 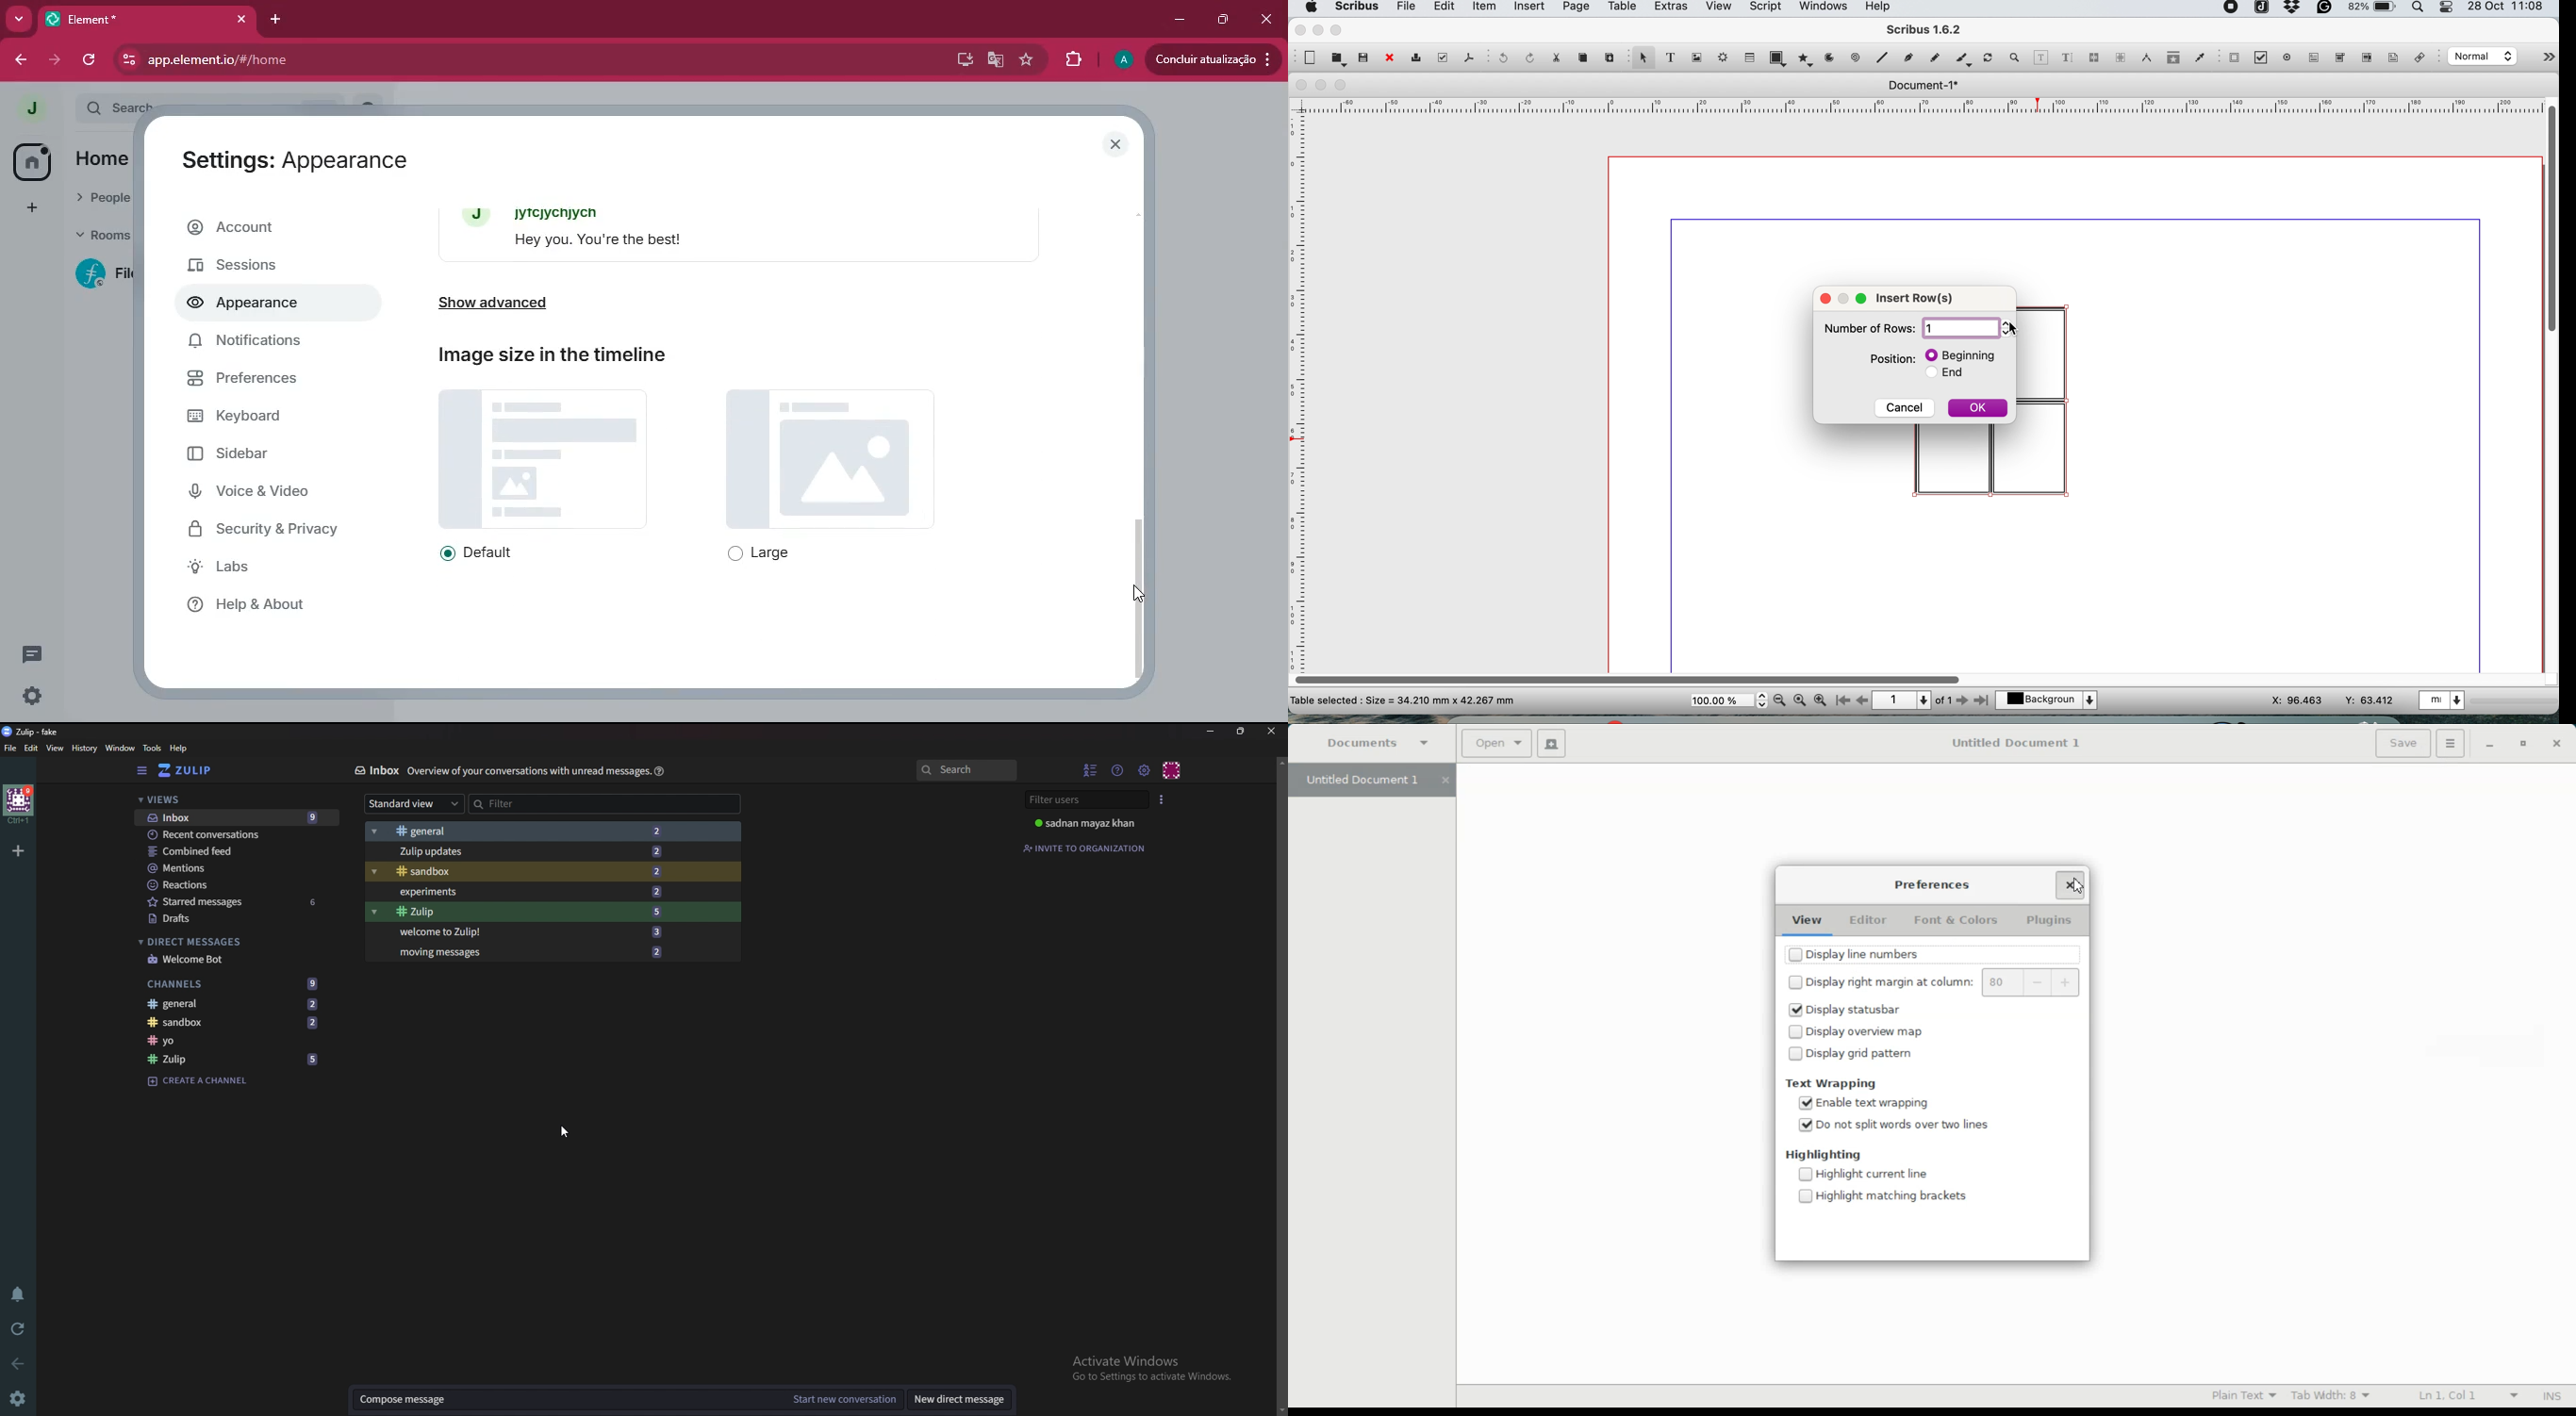 I want to click on message bubbles, so click(x=748, y=232).